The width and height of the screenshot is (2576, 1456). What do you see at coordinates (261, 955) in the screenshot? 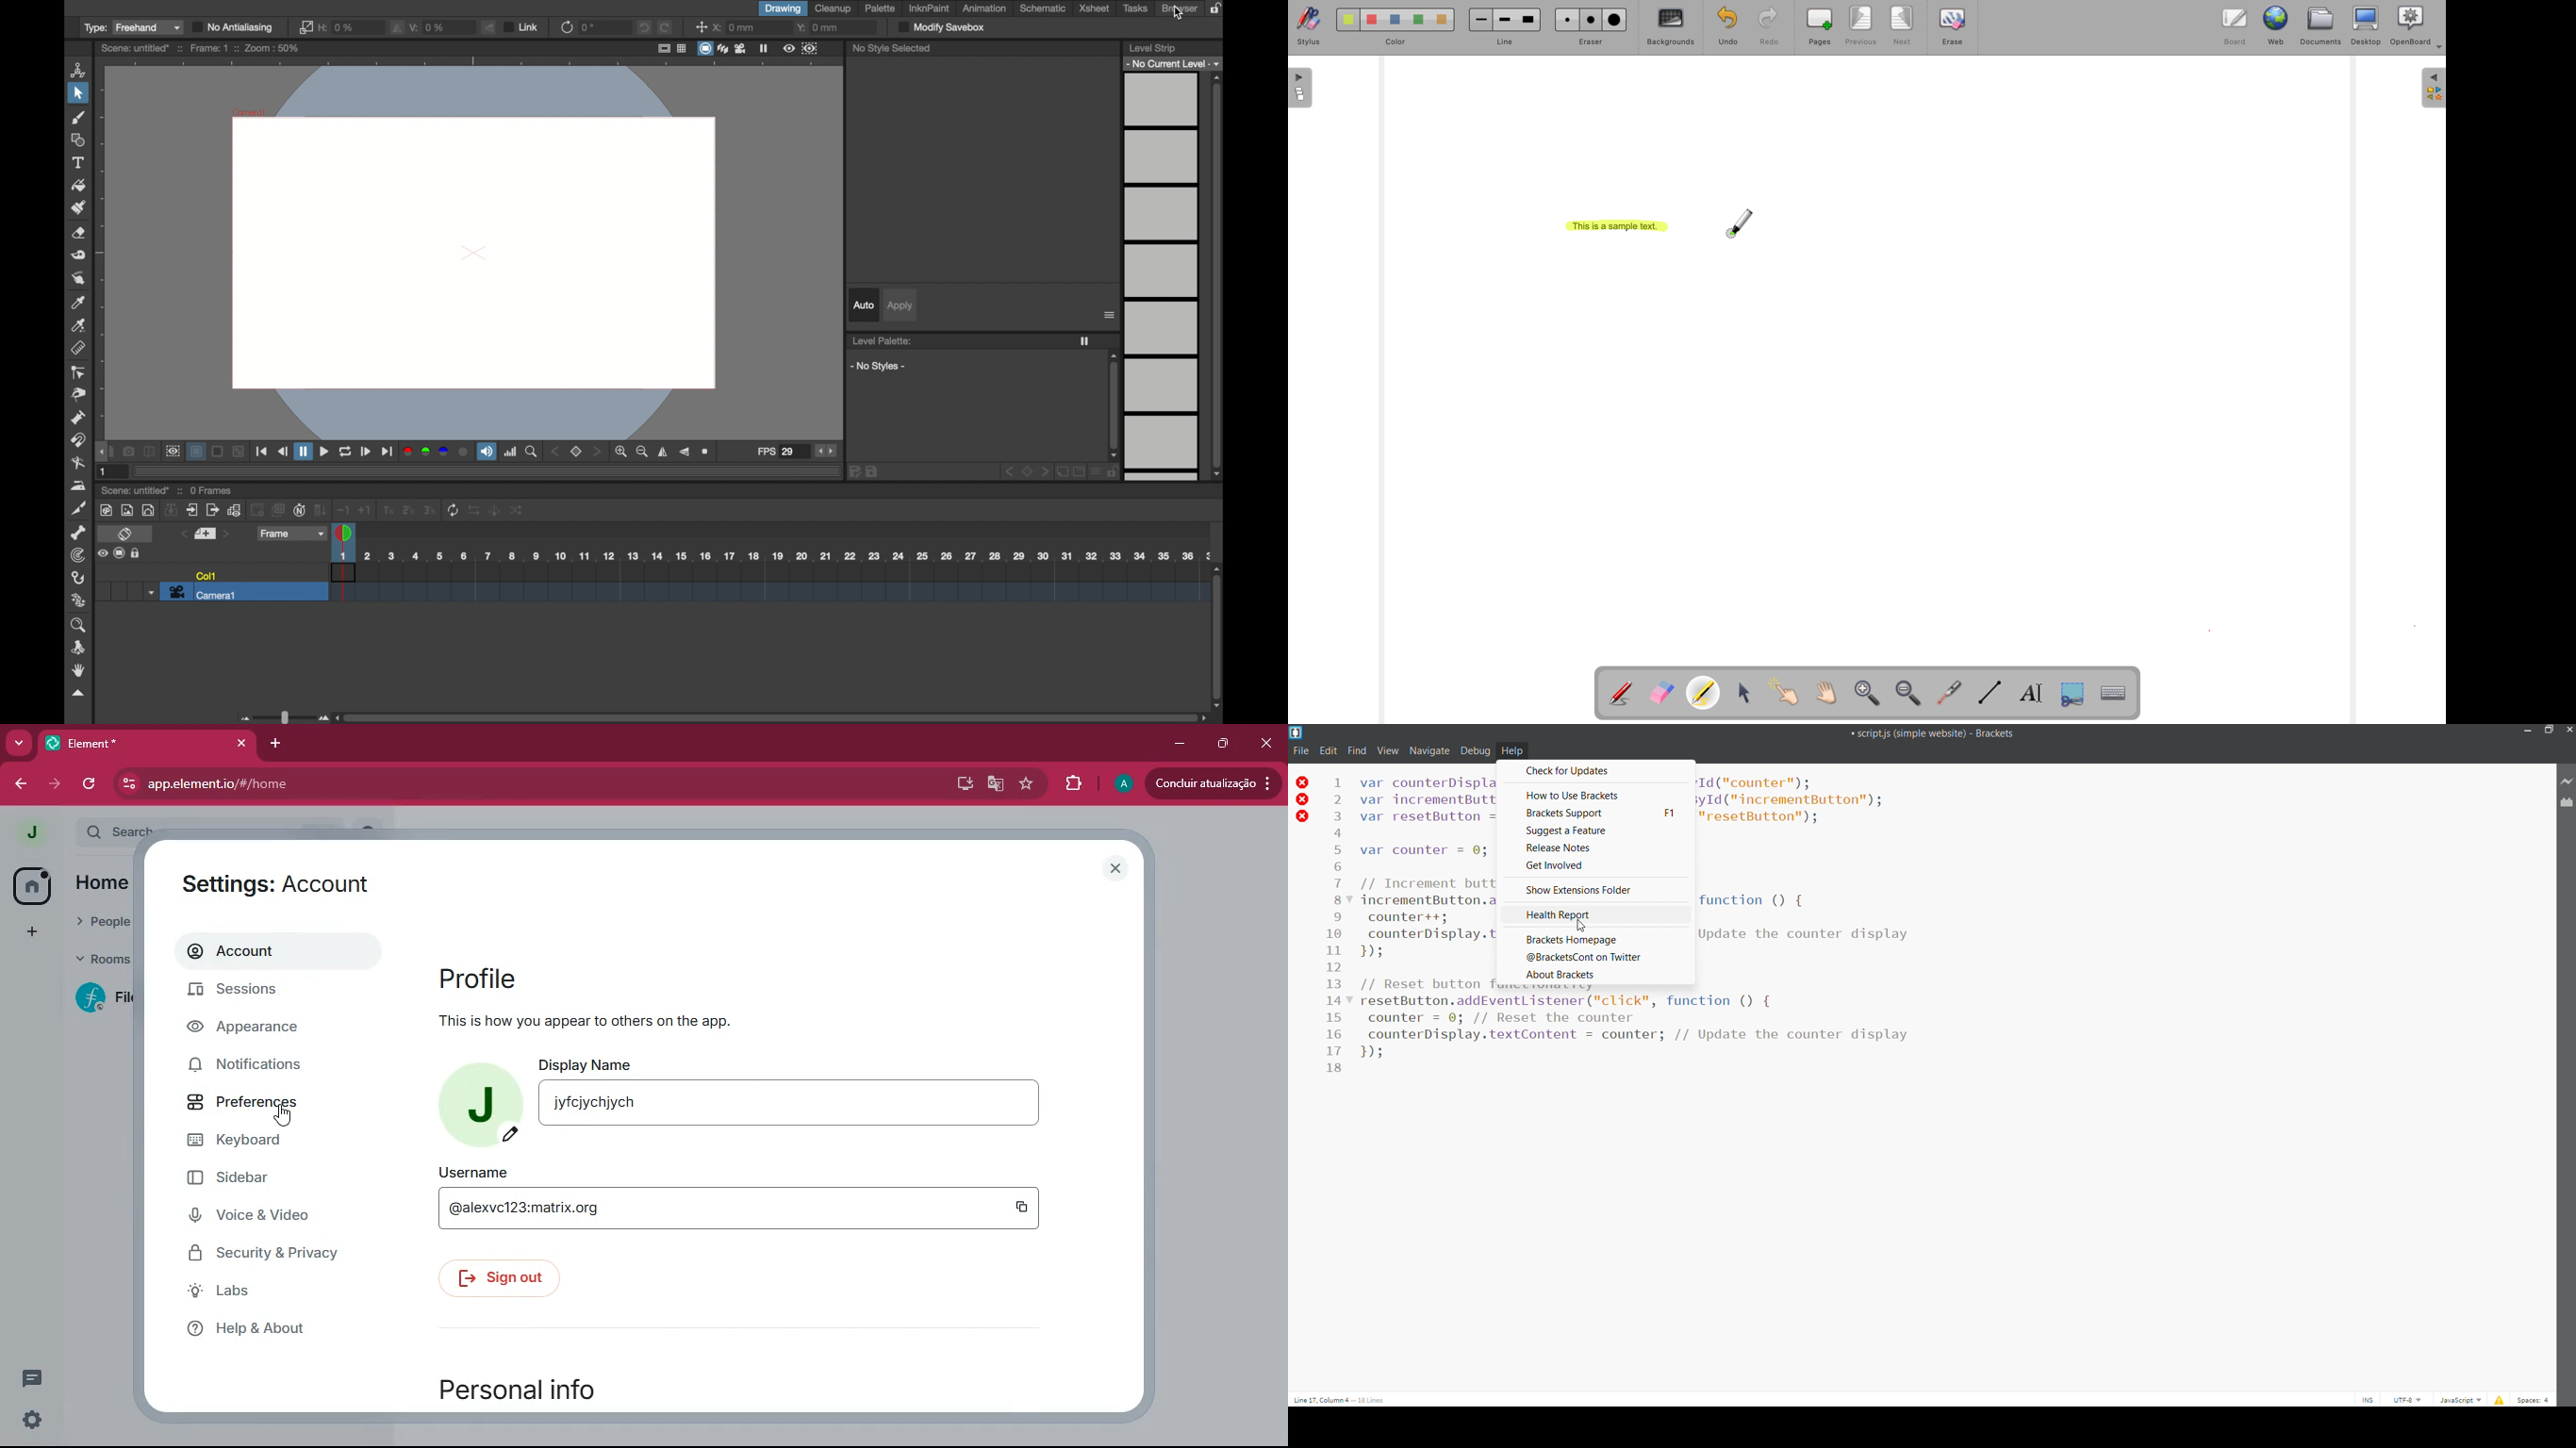
I see `account` at bounding box center [261, 955].